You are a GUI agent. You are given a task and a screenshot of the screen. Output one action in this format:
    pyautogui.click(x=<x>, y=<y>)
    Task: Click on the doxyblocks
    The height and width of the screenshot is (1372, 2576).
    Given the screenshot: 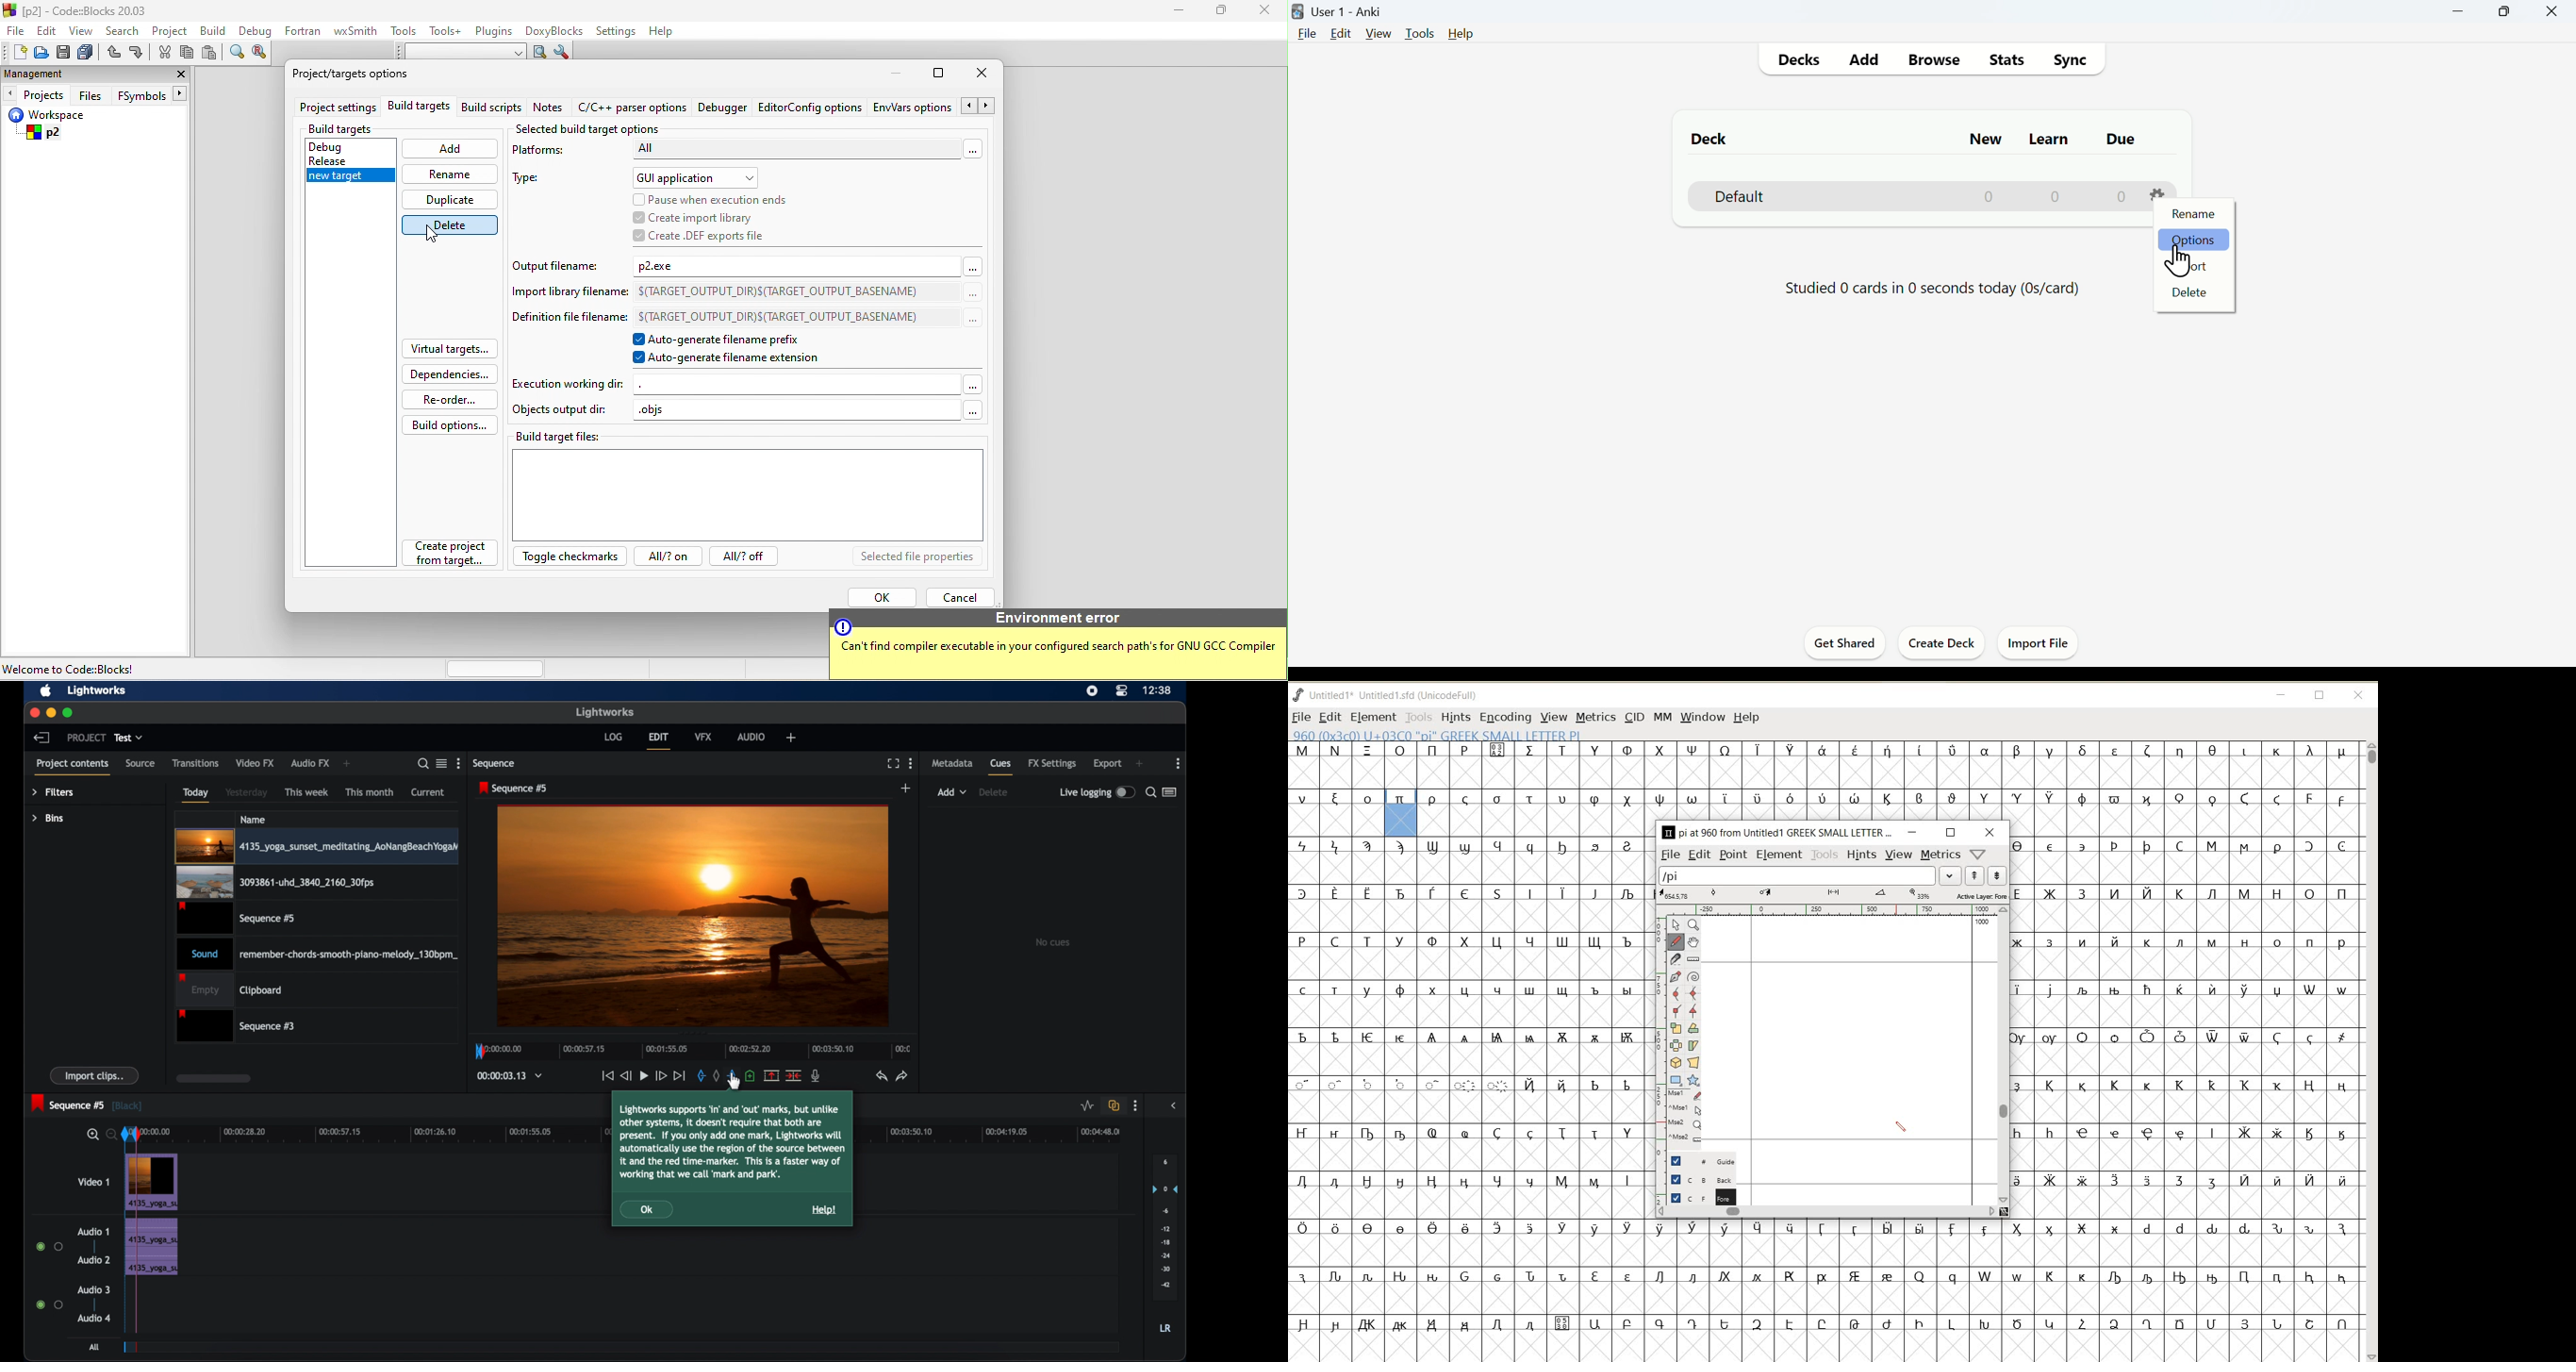 What is the action you would take?
    pyautogui.click(x=557, y=30)
    